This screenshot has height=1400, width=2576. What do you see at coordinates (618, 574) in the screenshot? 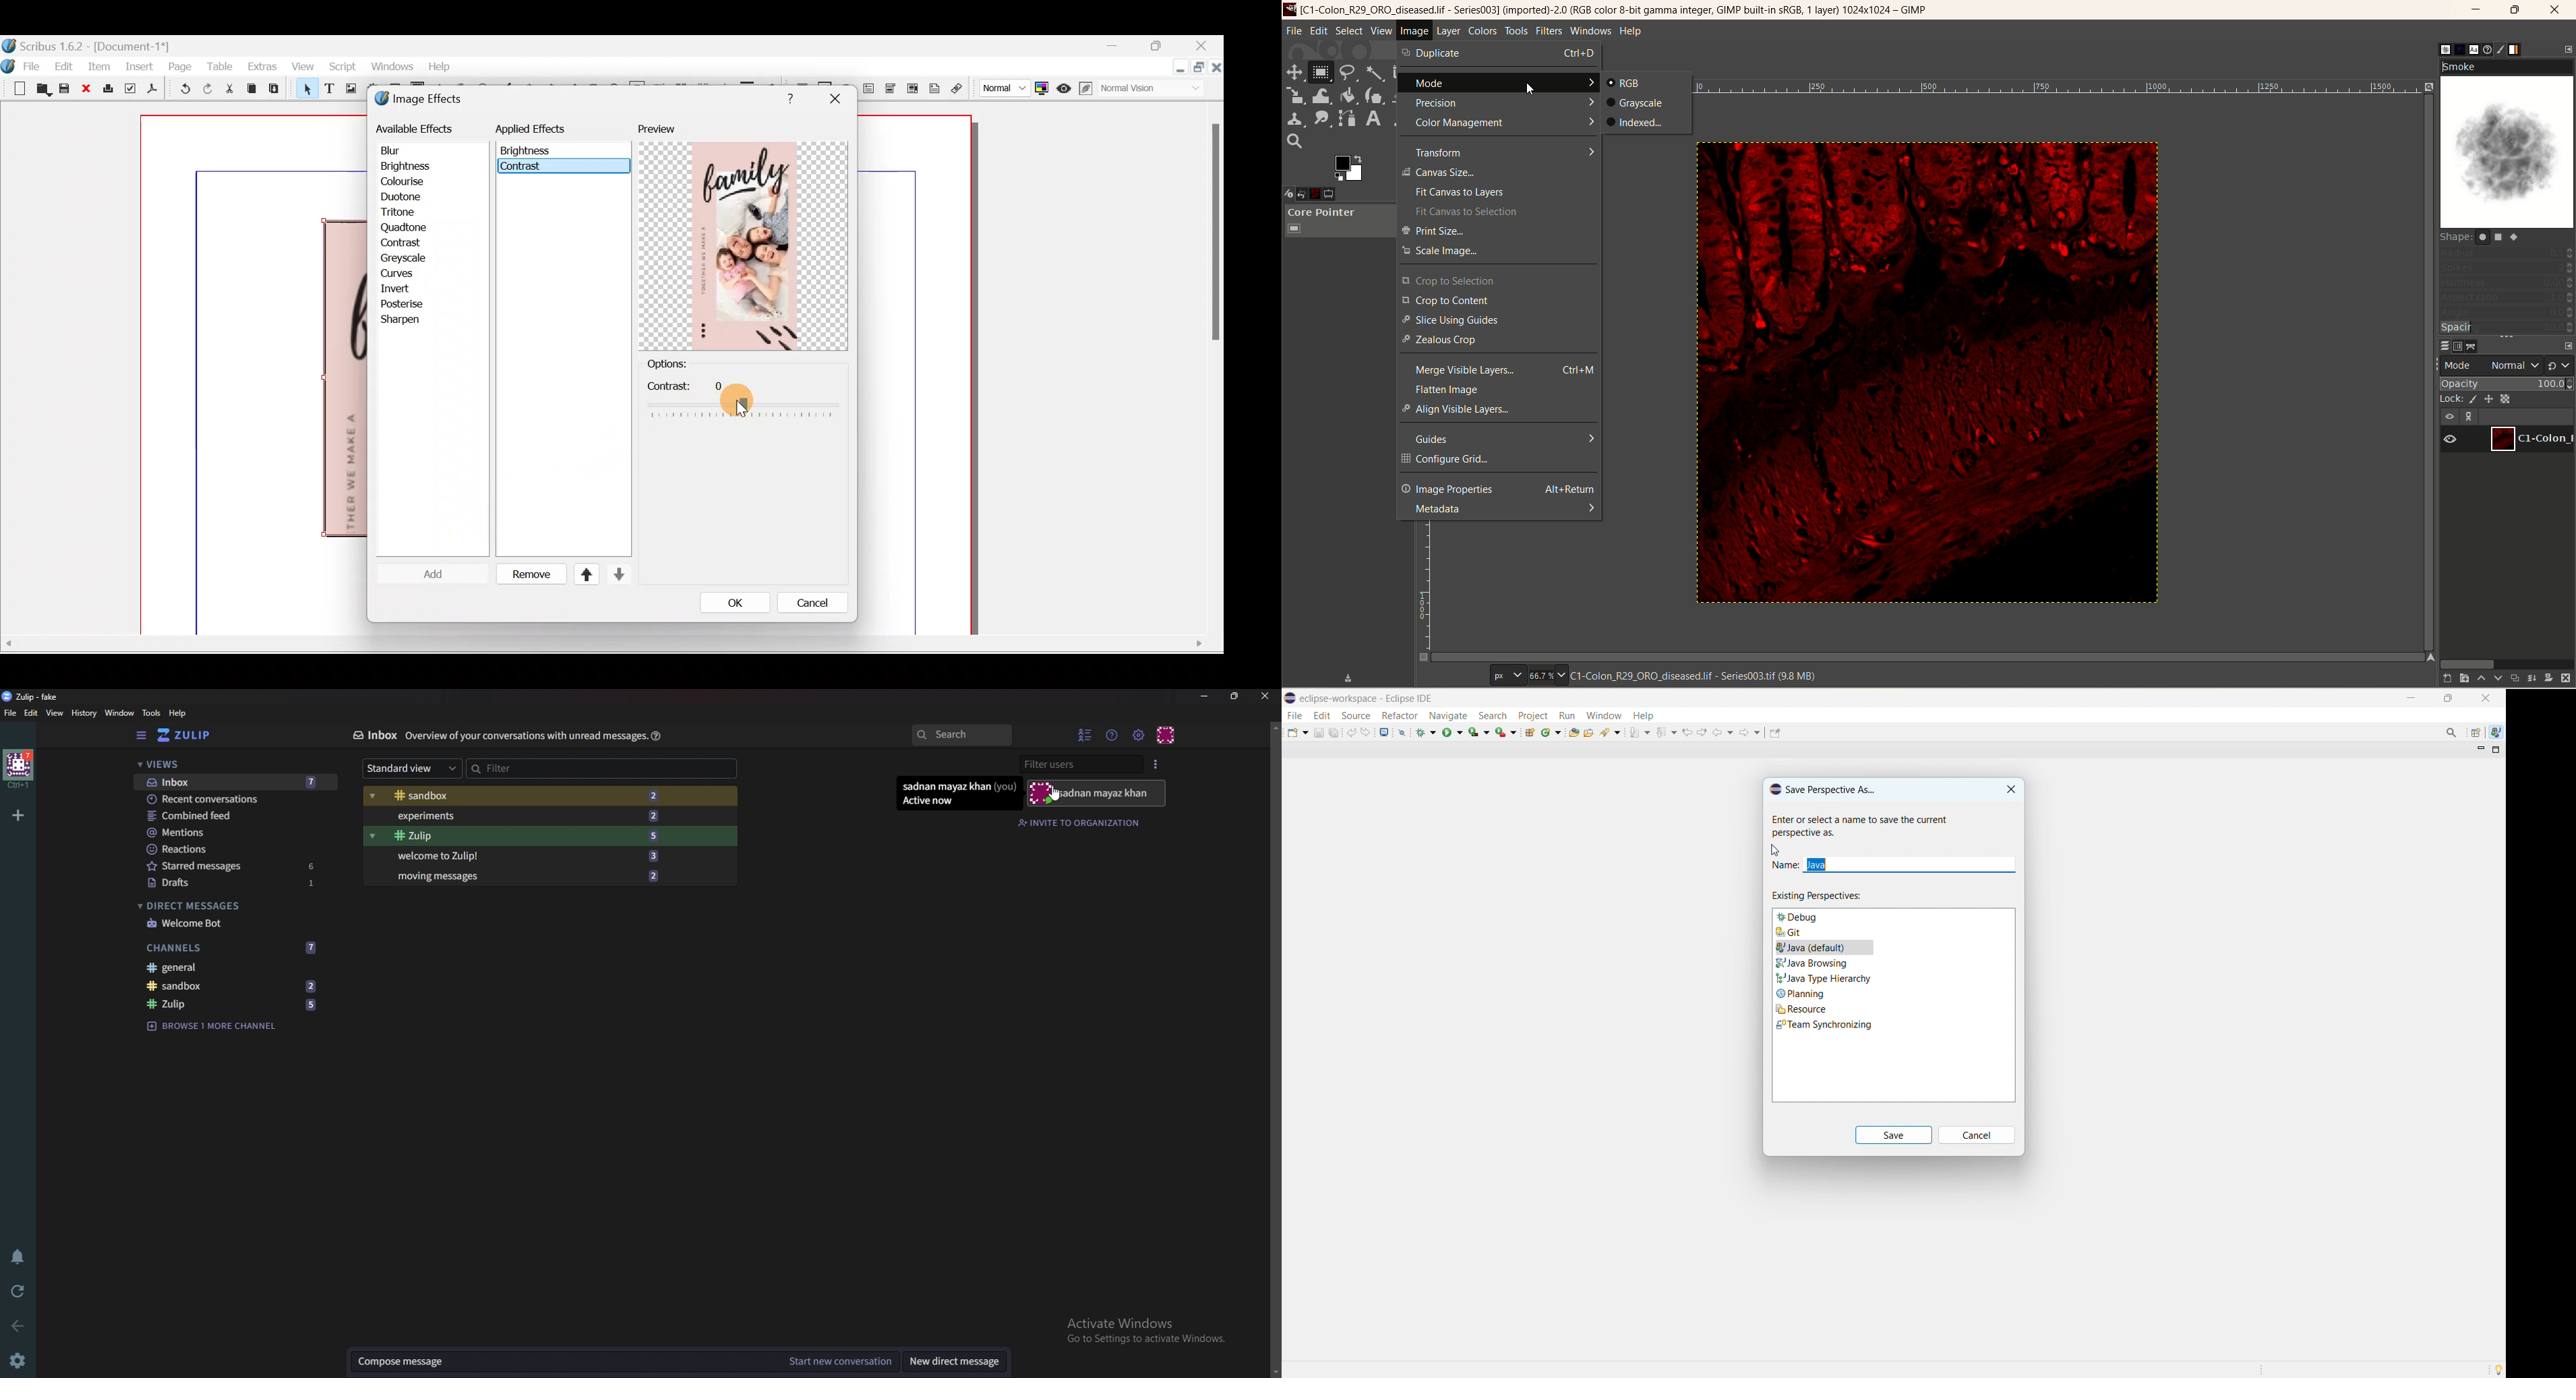
I see `Move down` at bounding box center [618, 574].